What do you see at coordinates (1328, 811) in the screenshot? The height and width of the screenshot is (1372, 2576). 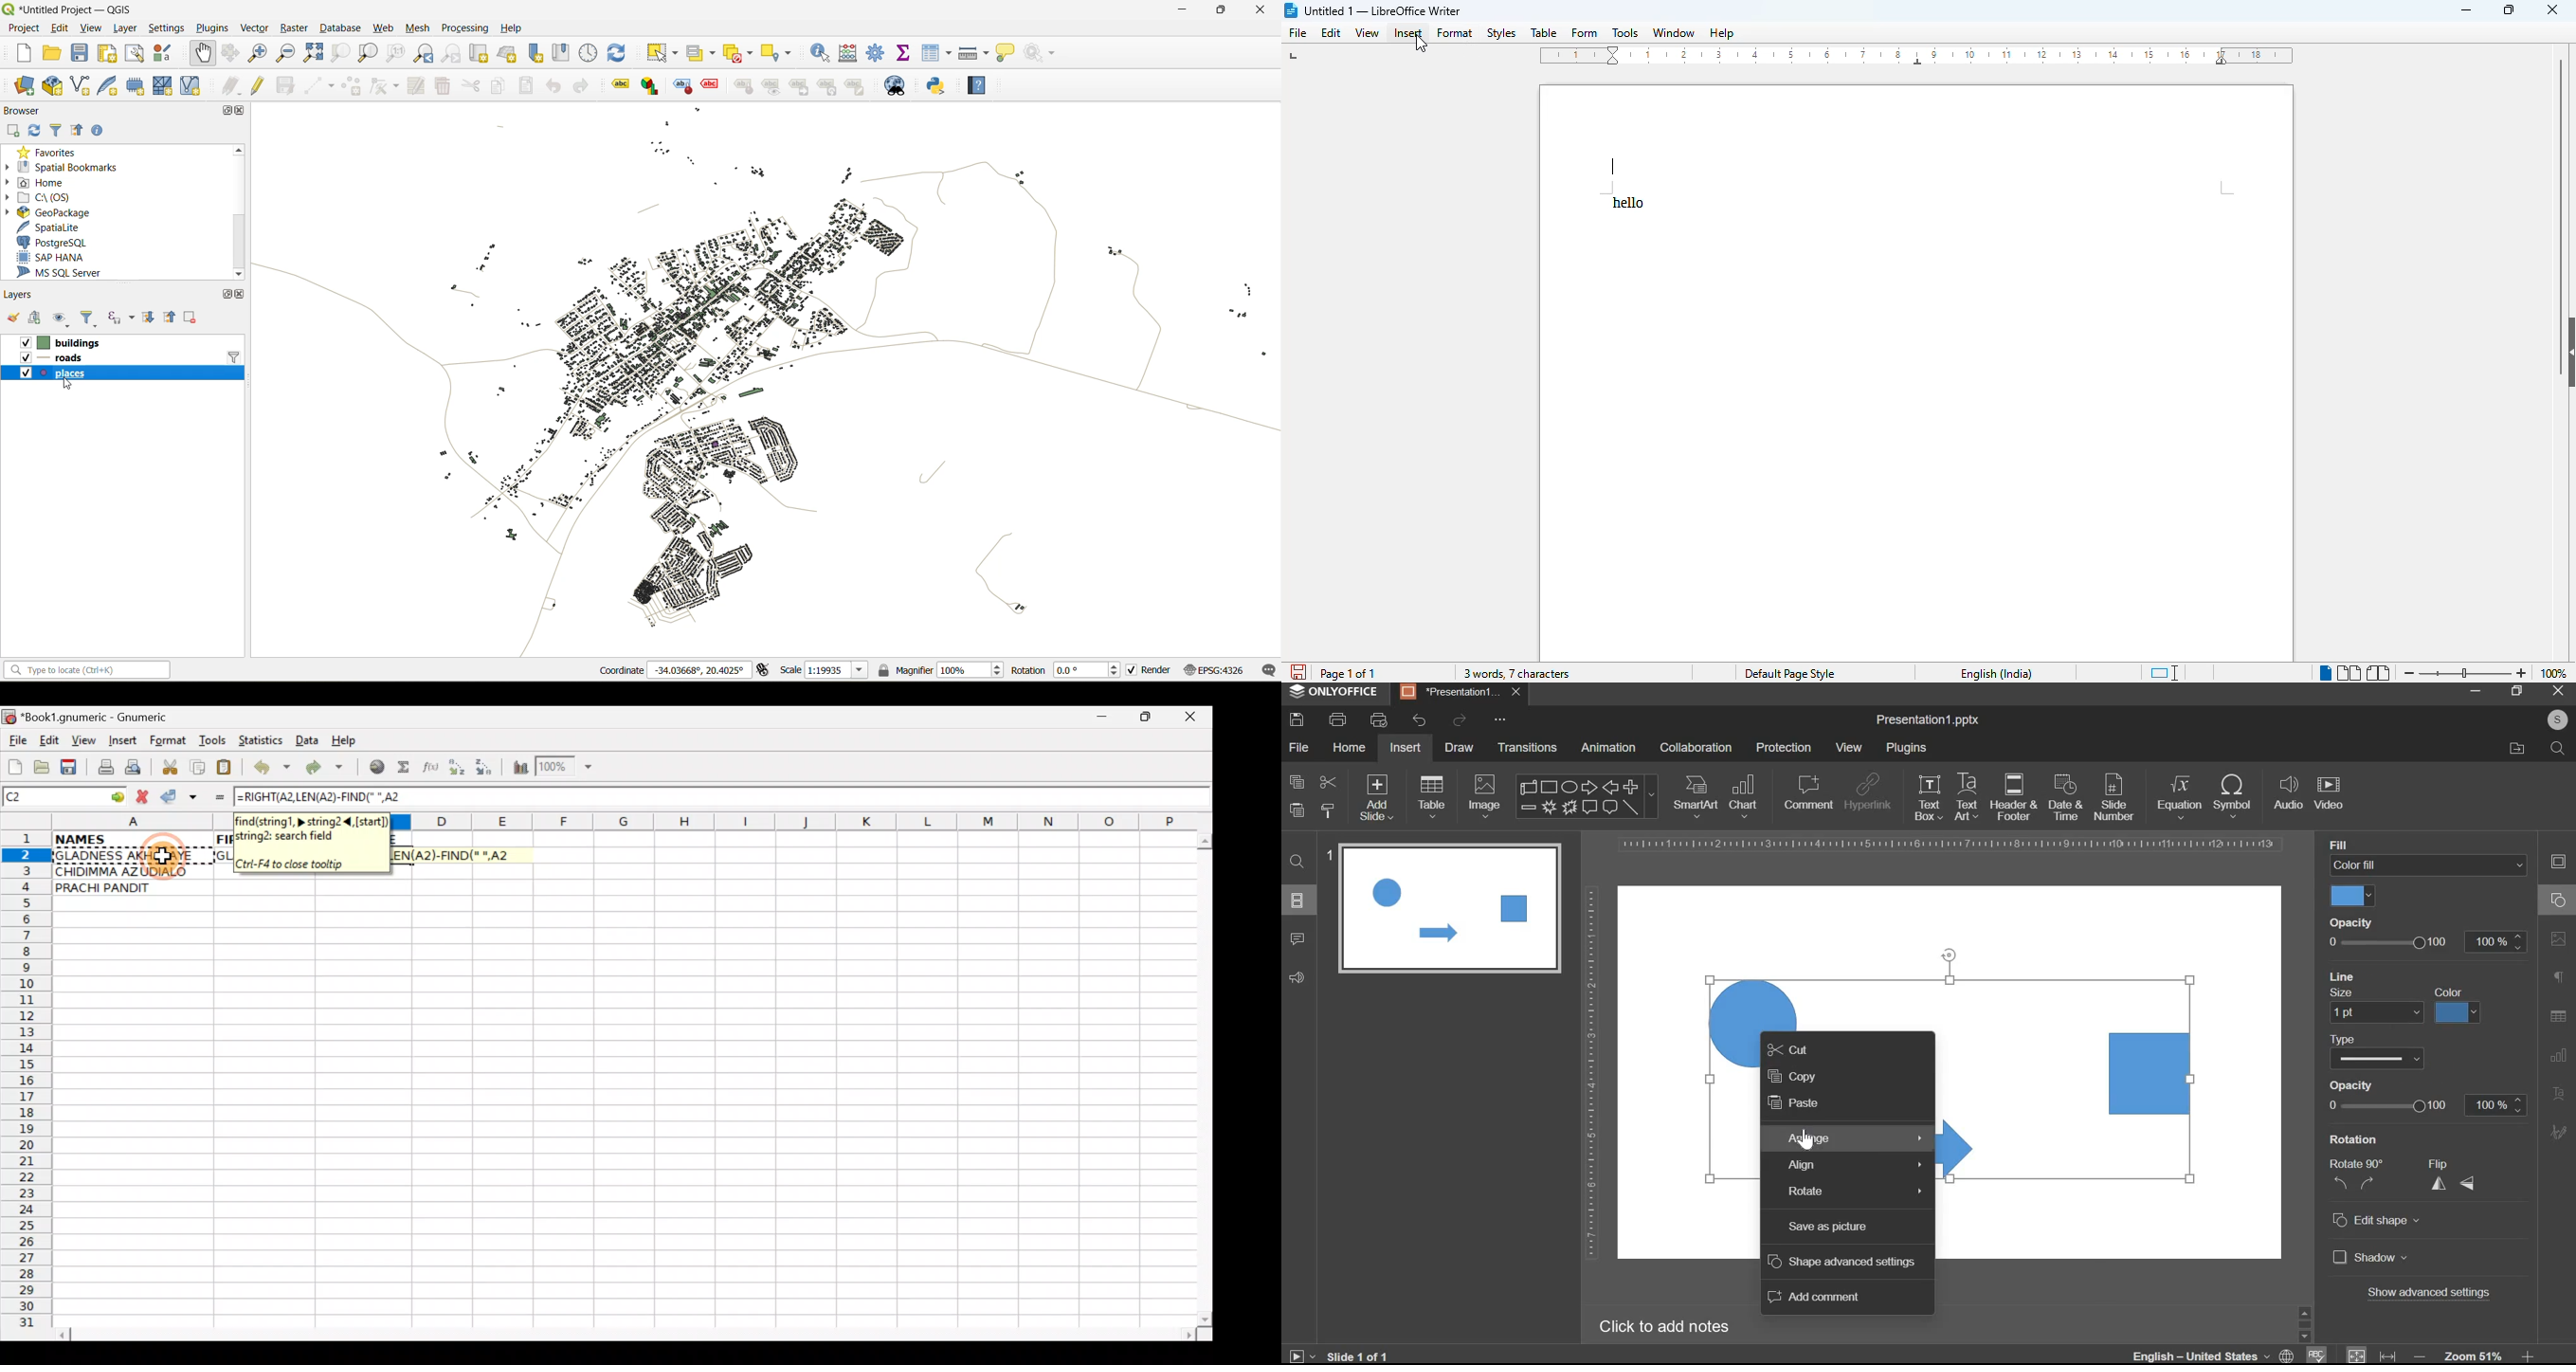 I see `copy style` at bounding box center [1328, 811].